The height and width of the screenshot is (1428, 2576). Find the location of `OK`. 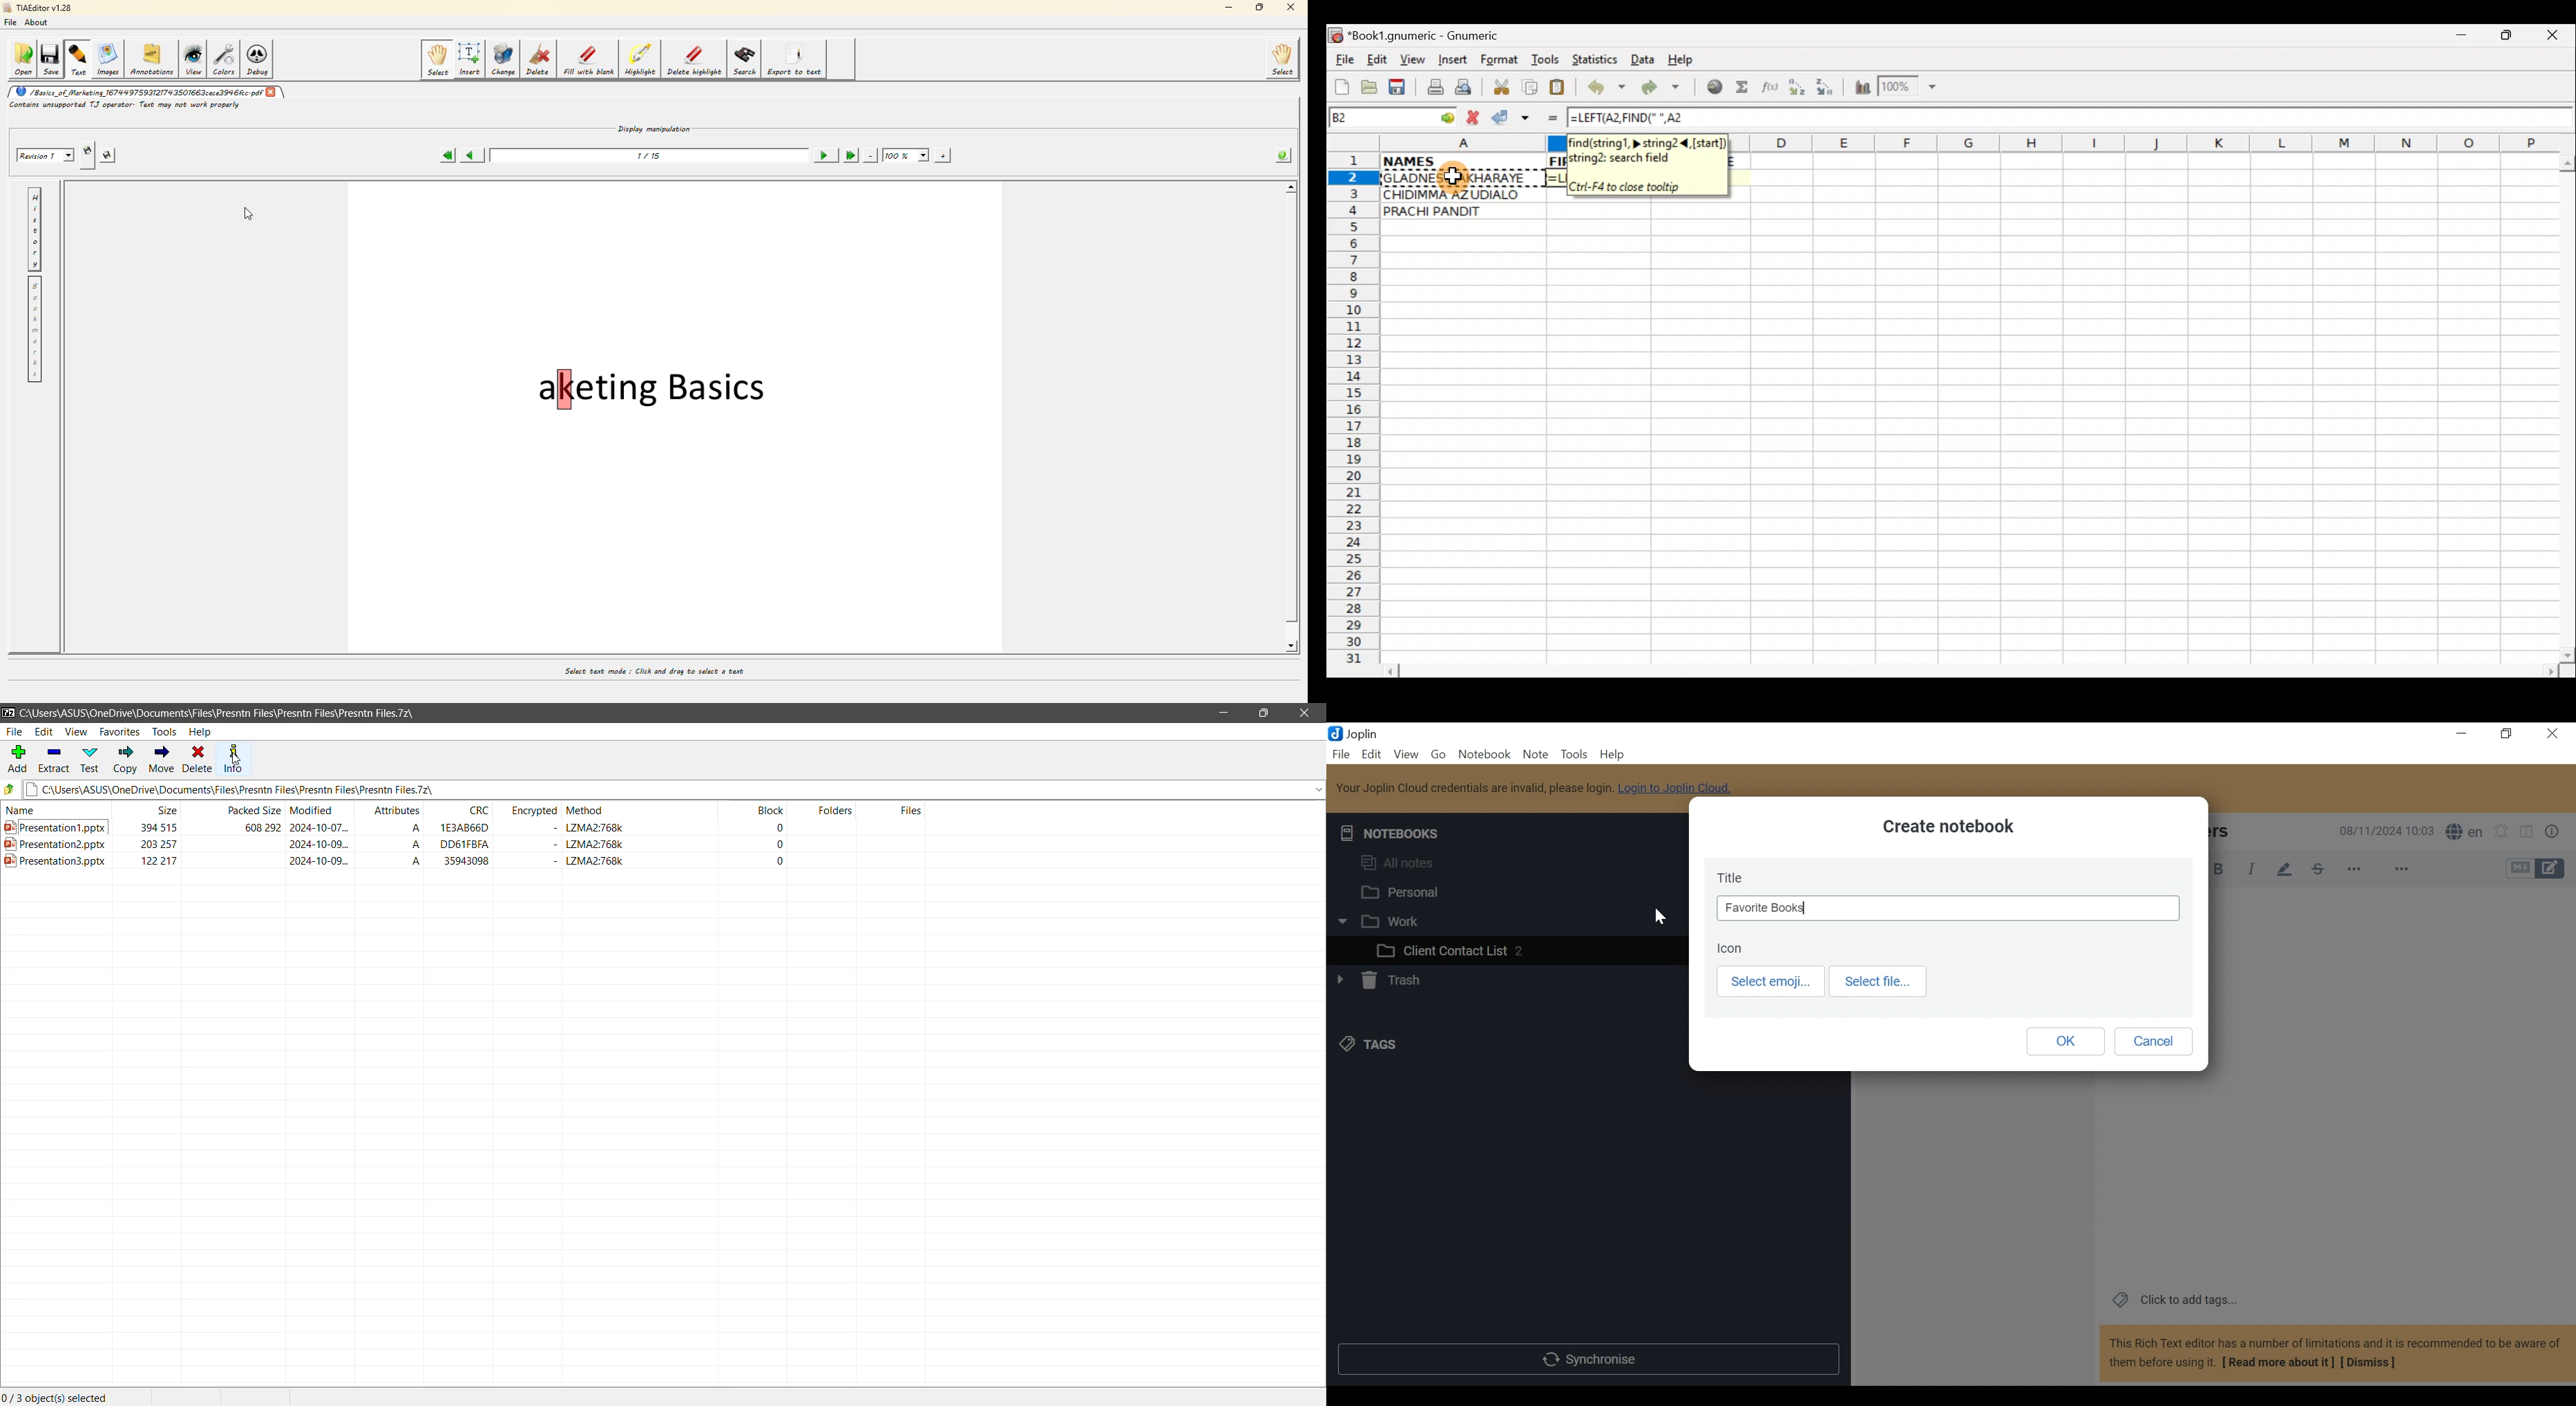

OK is located at coordinates (2067, 1042).